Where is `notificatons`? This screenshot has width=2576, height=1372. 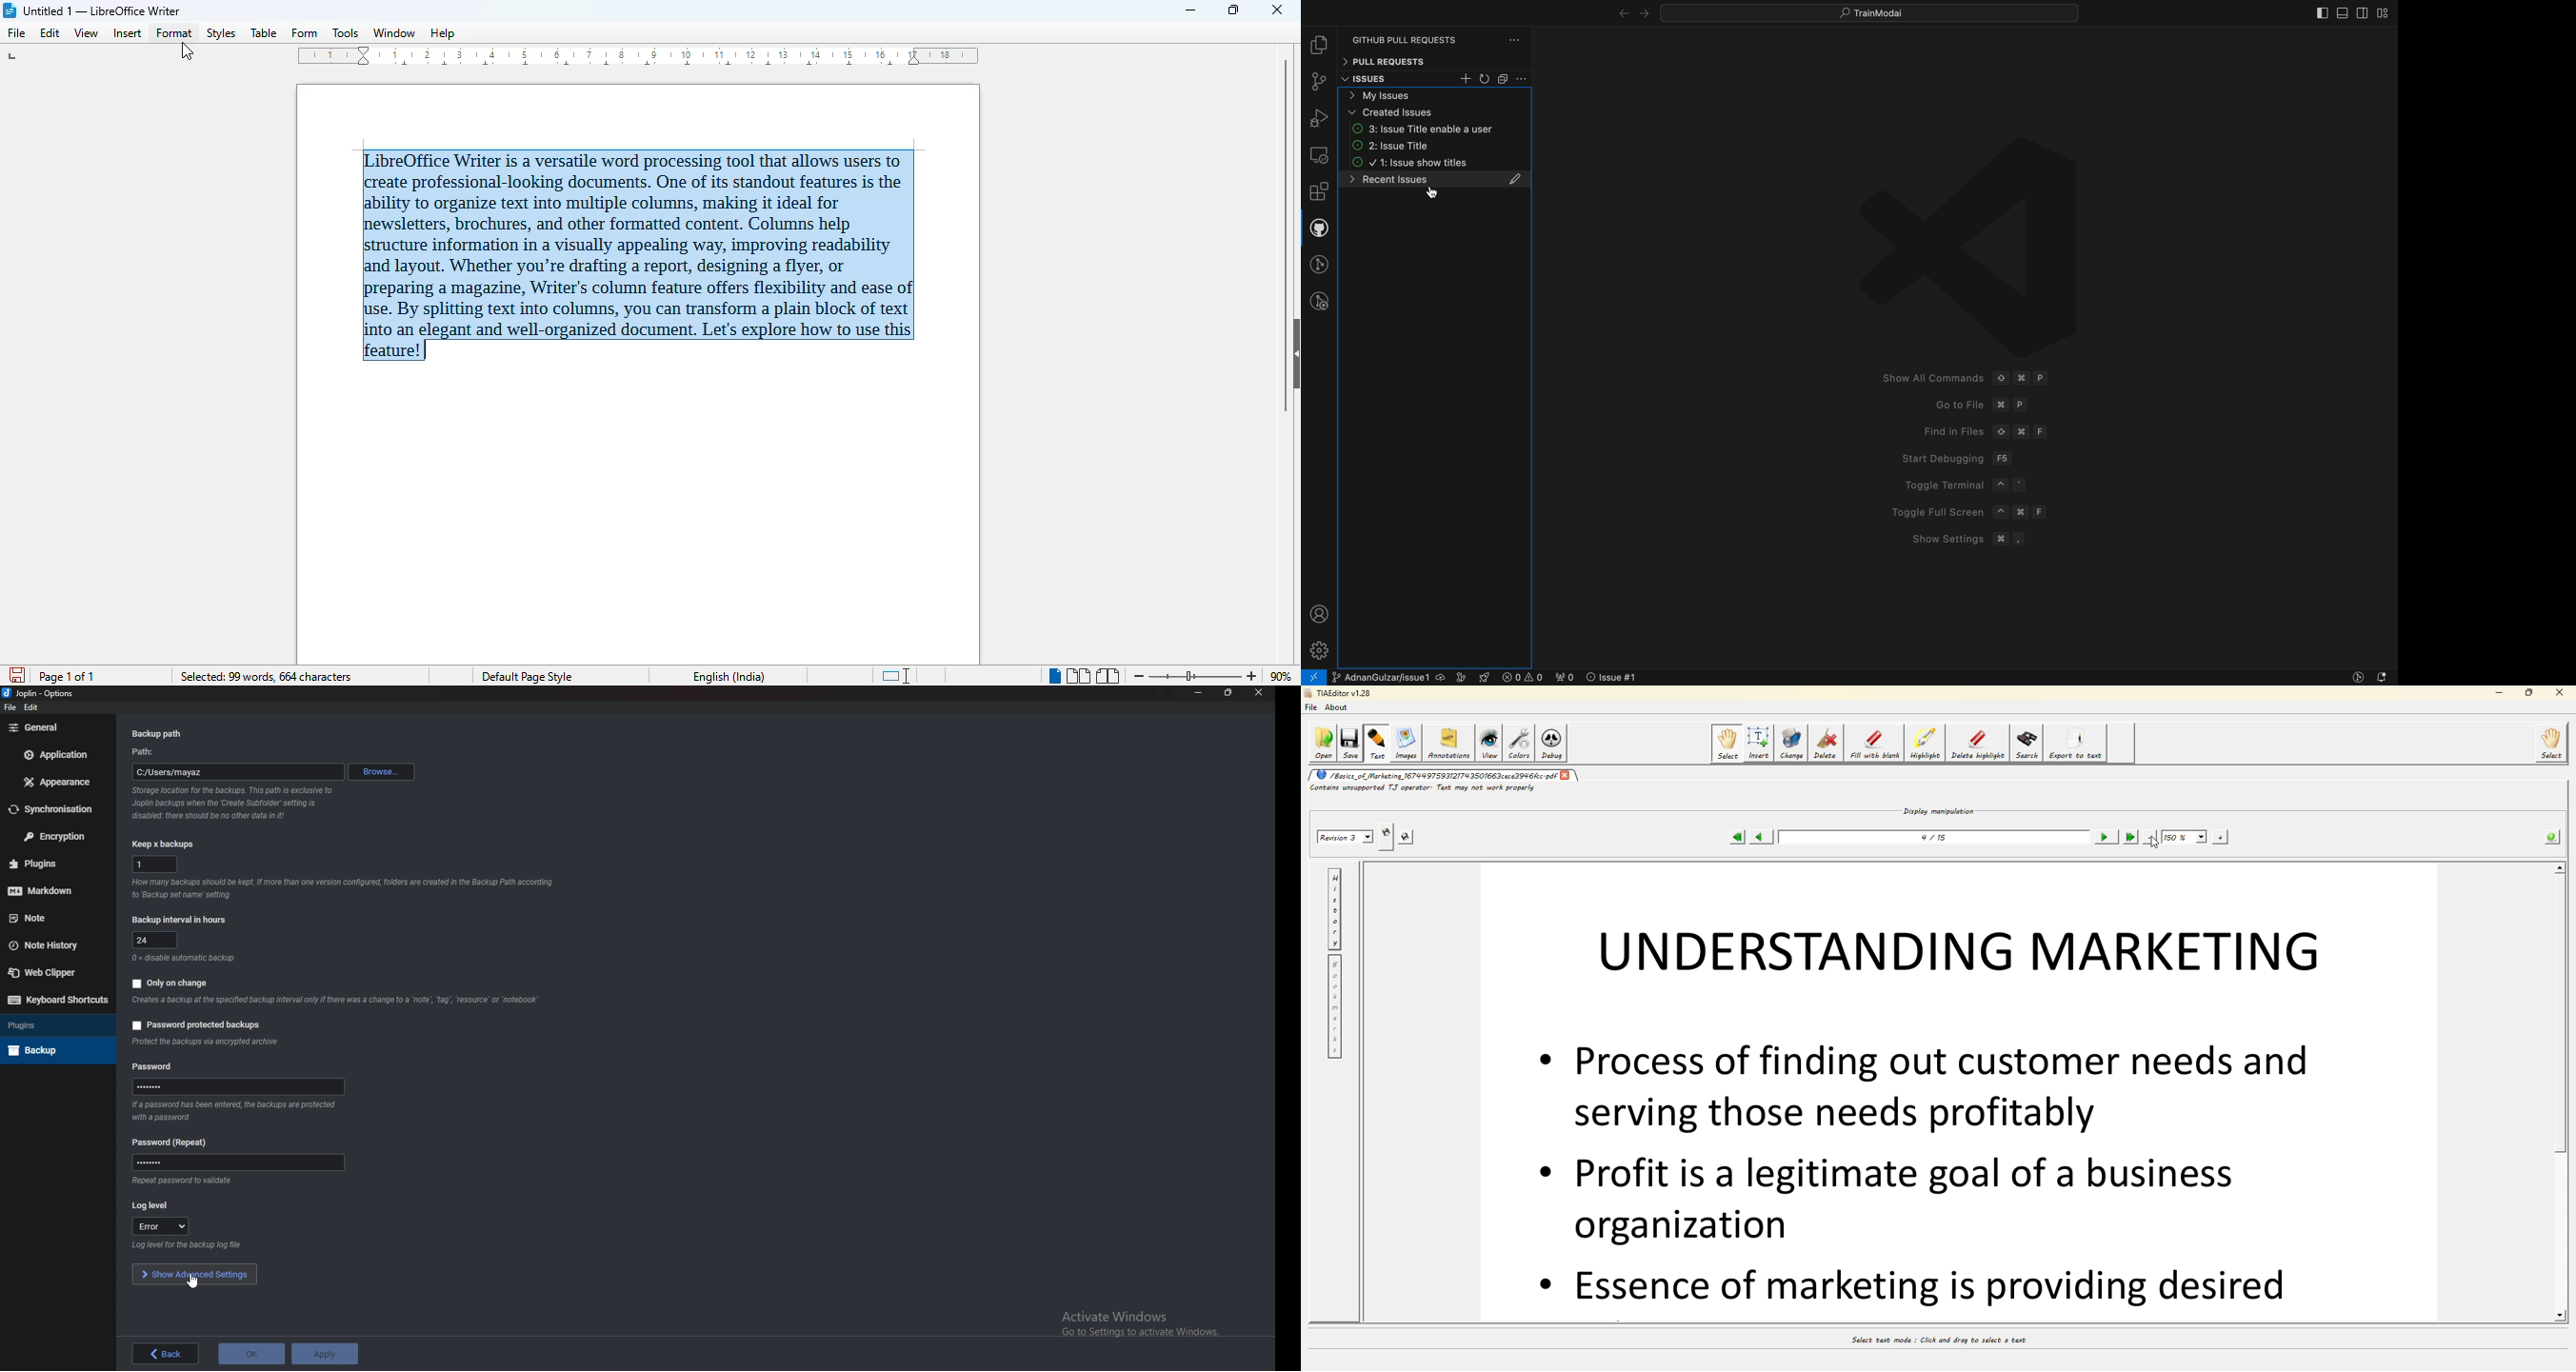 notificatons is located at coordinates (2386, 677).